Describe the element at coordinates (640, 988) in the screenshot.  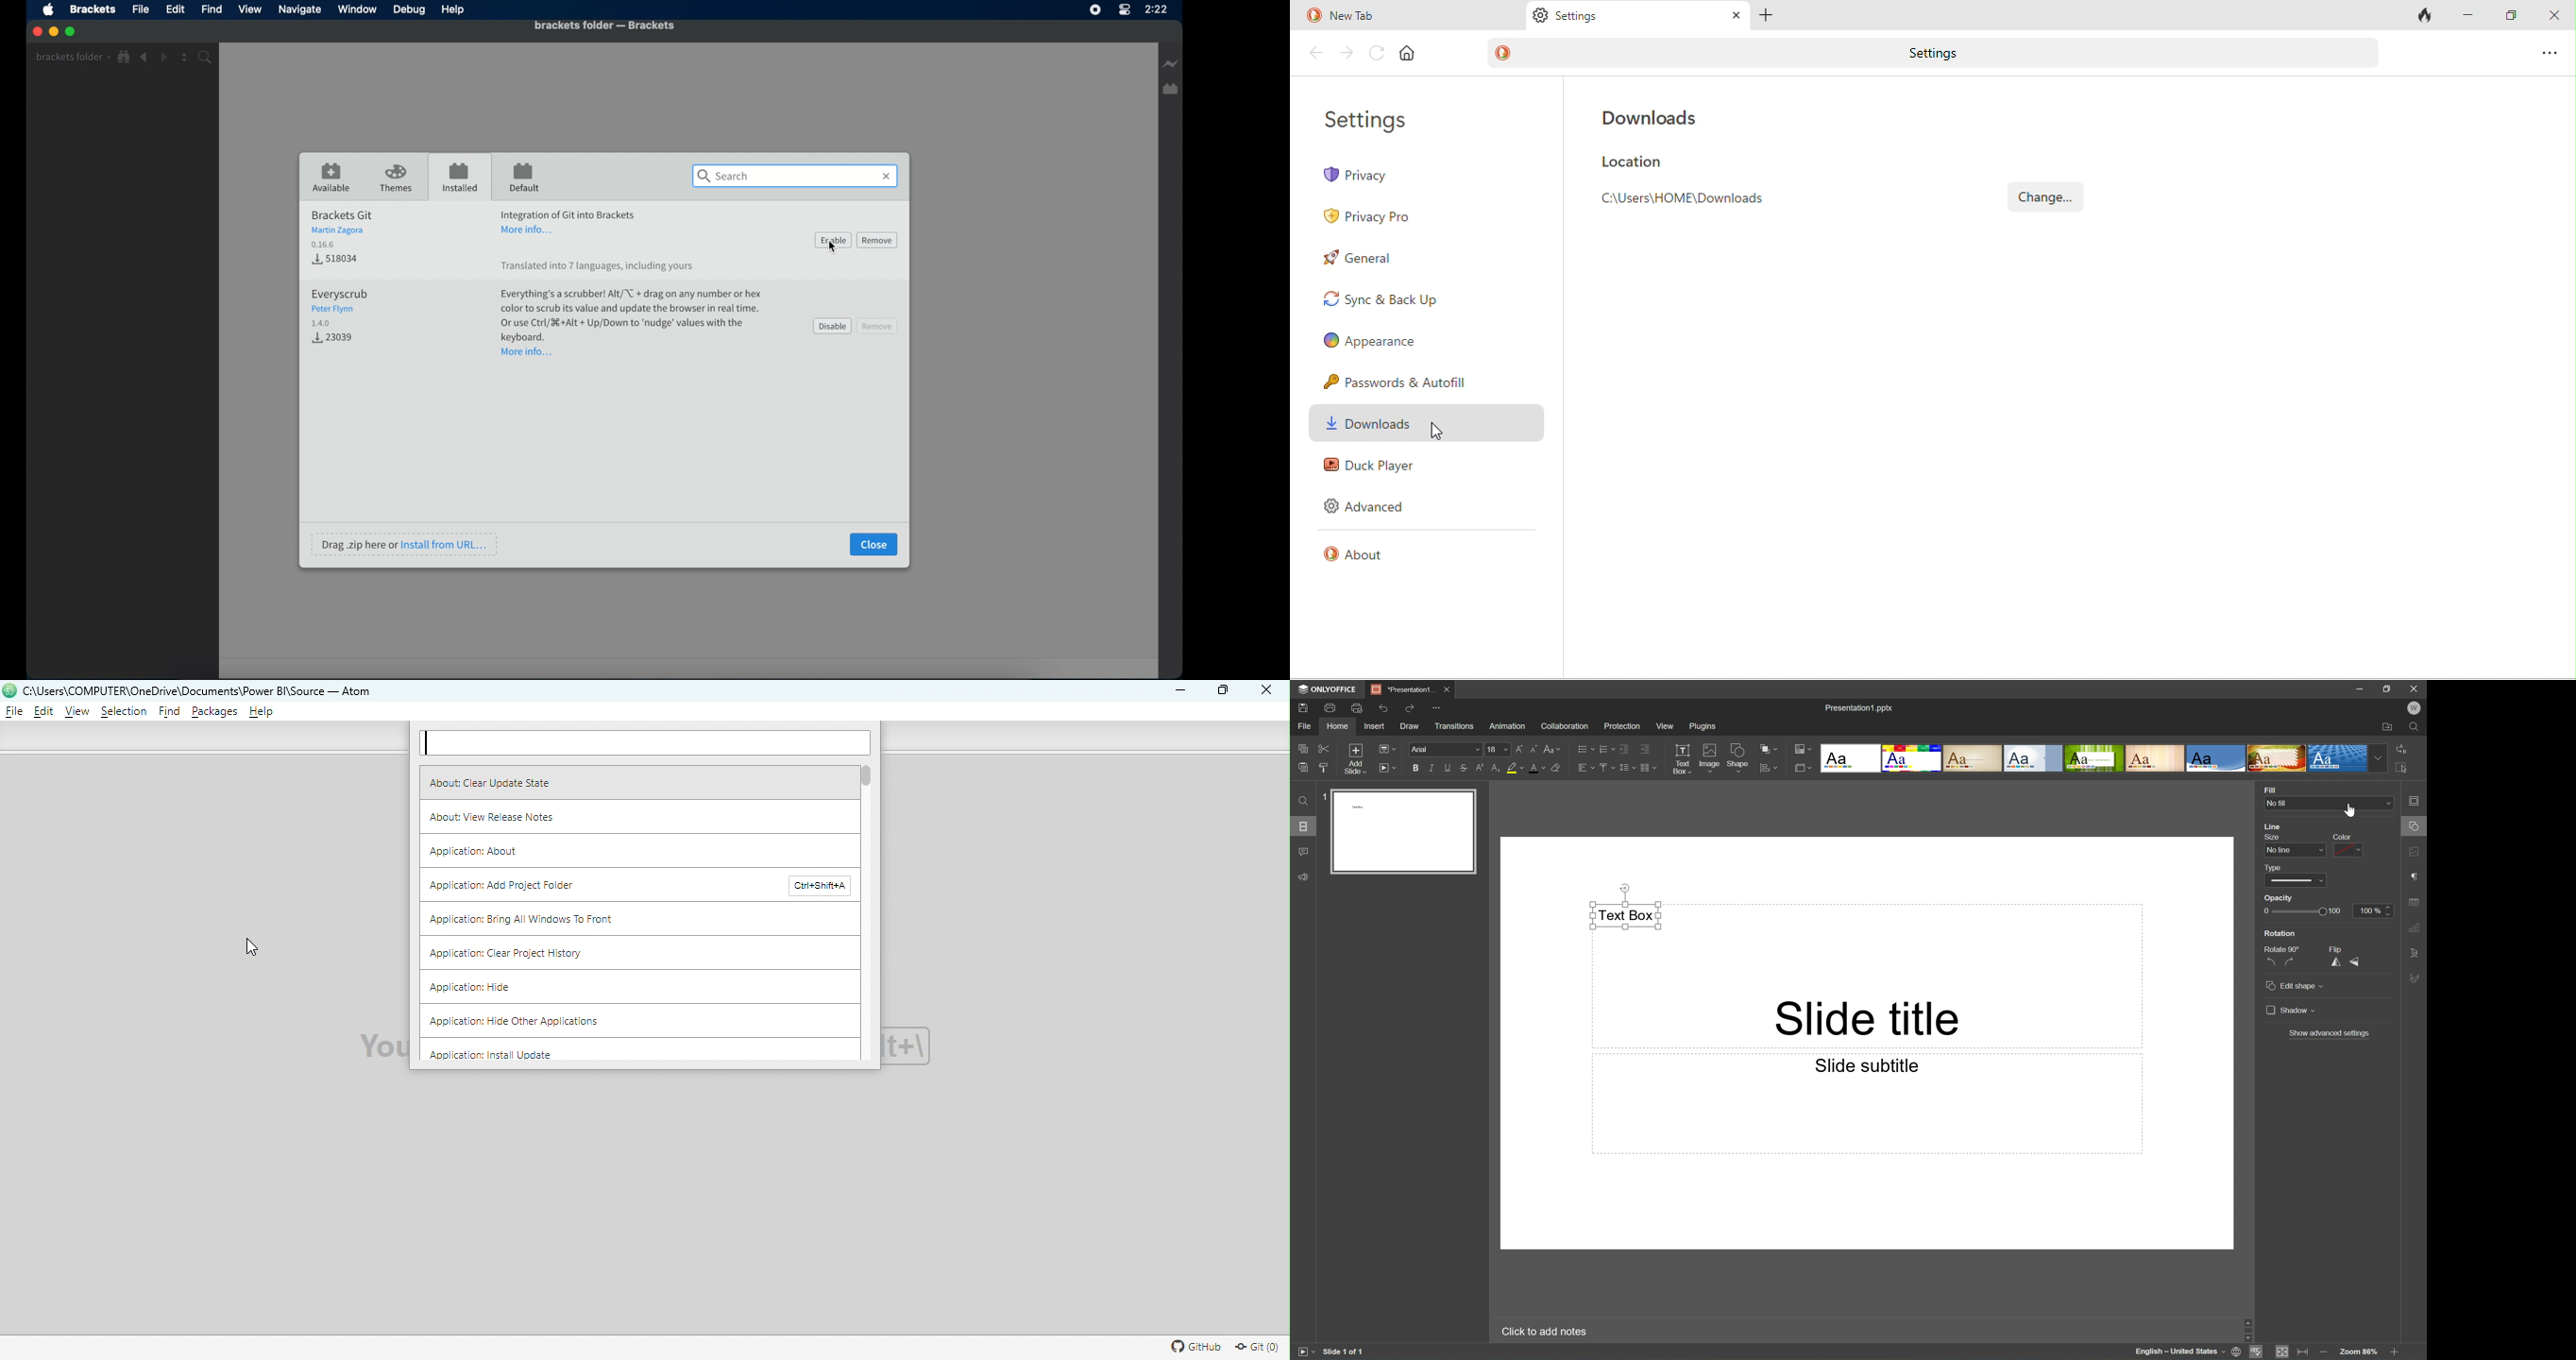
I see `Application: Hide` at that location.